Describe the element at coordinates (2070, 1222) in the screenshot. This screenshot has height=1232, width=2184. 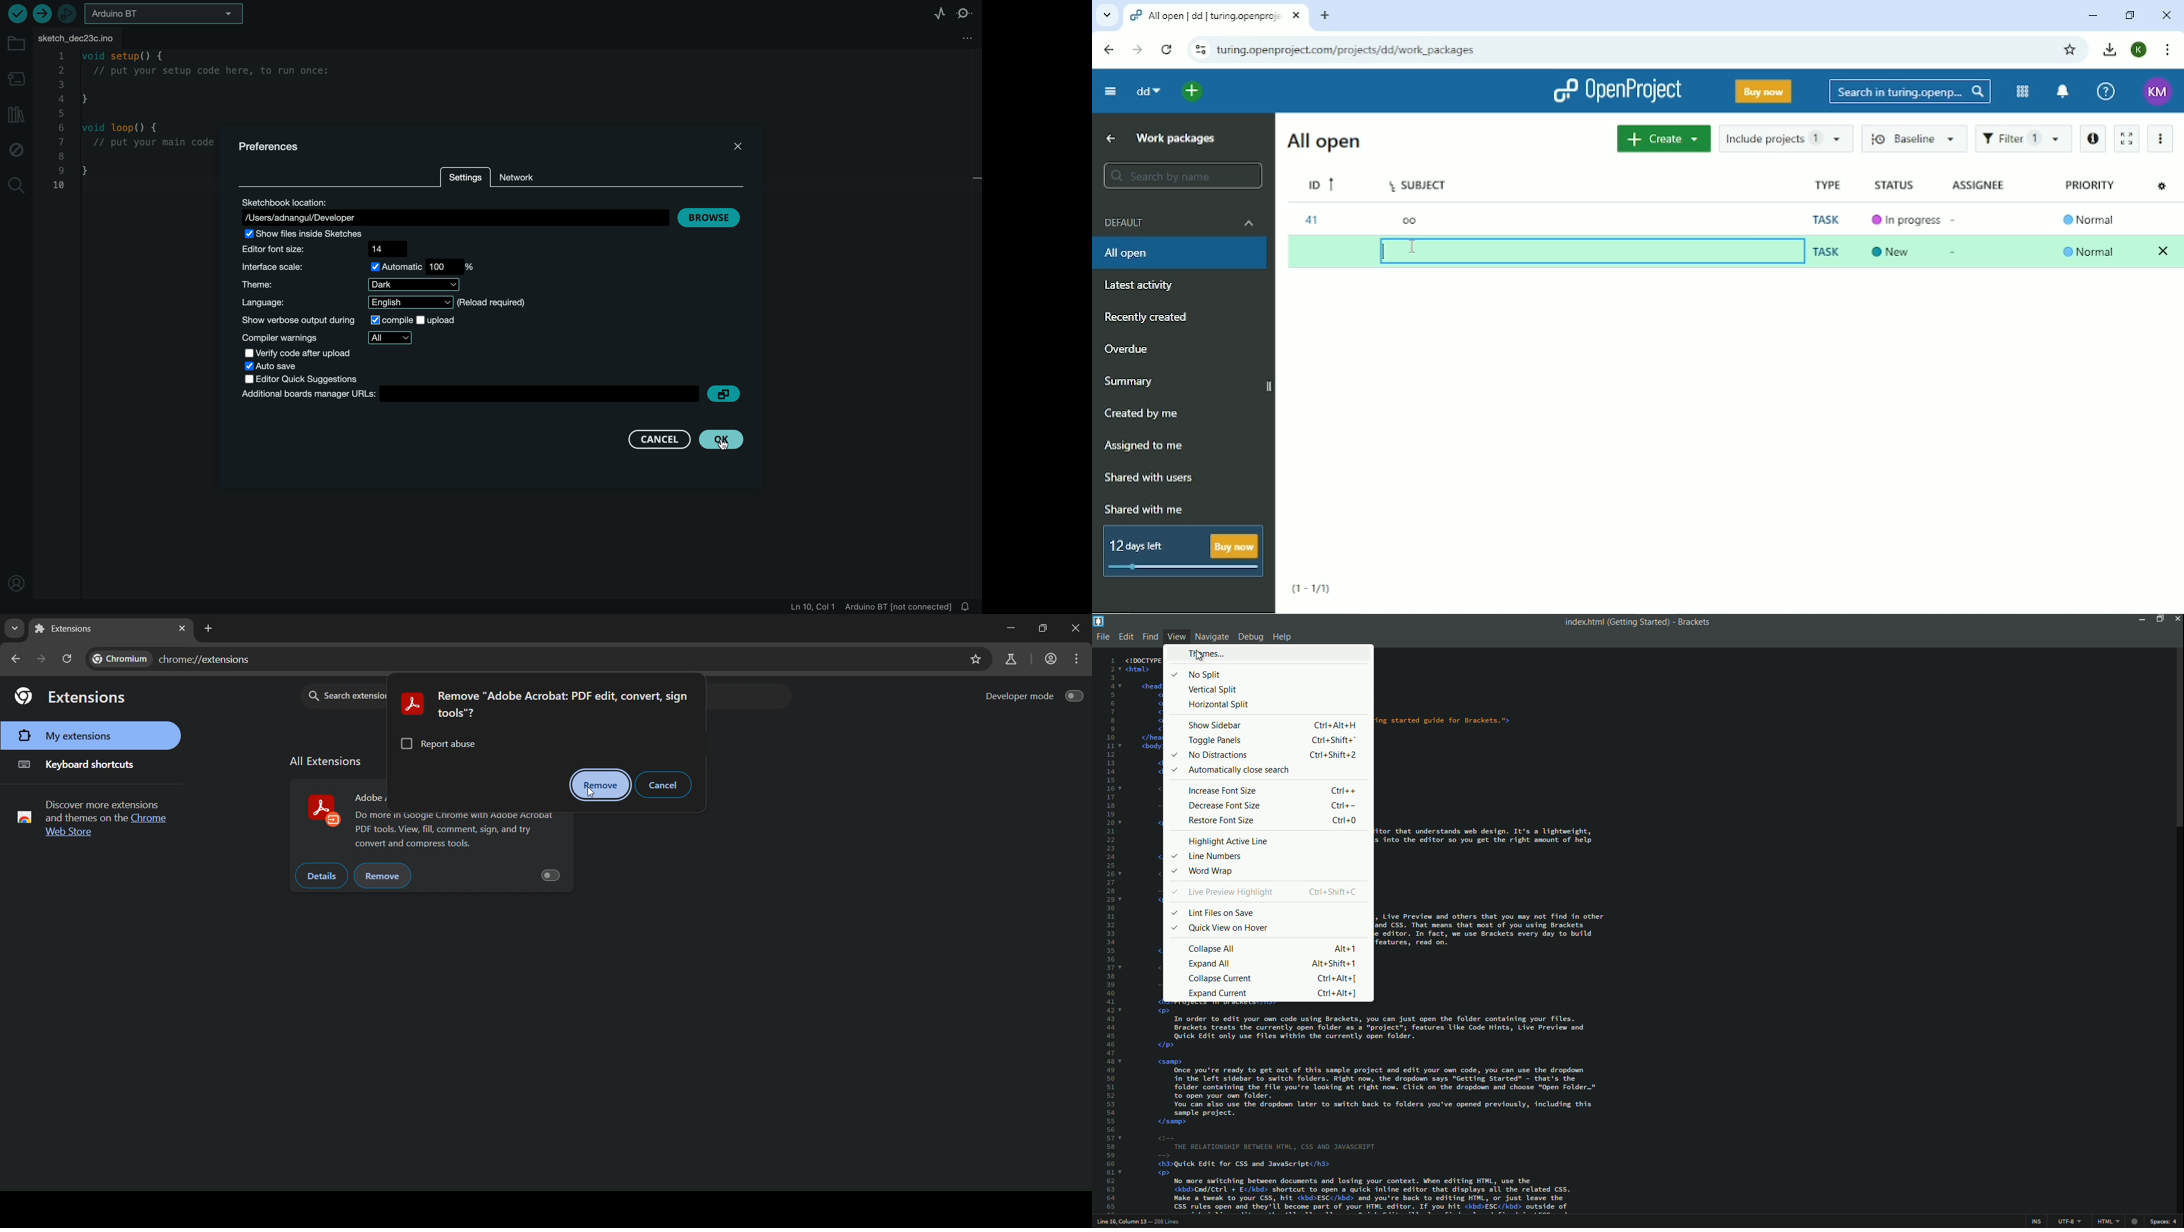
I see `file encoding` at that location.